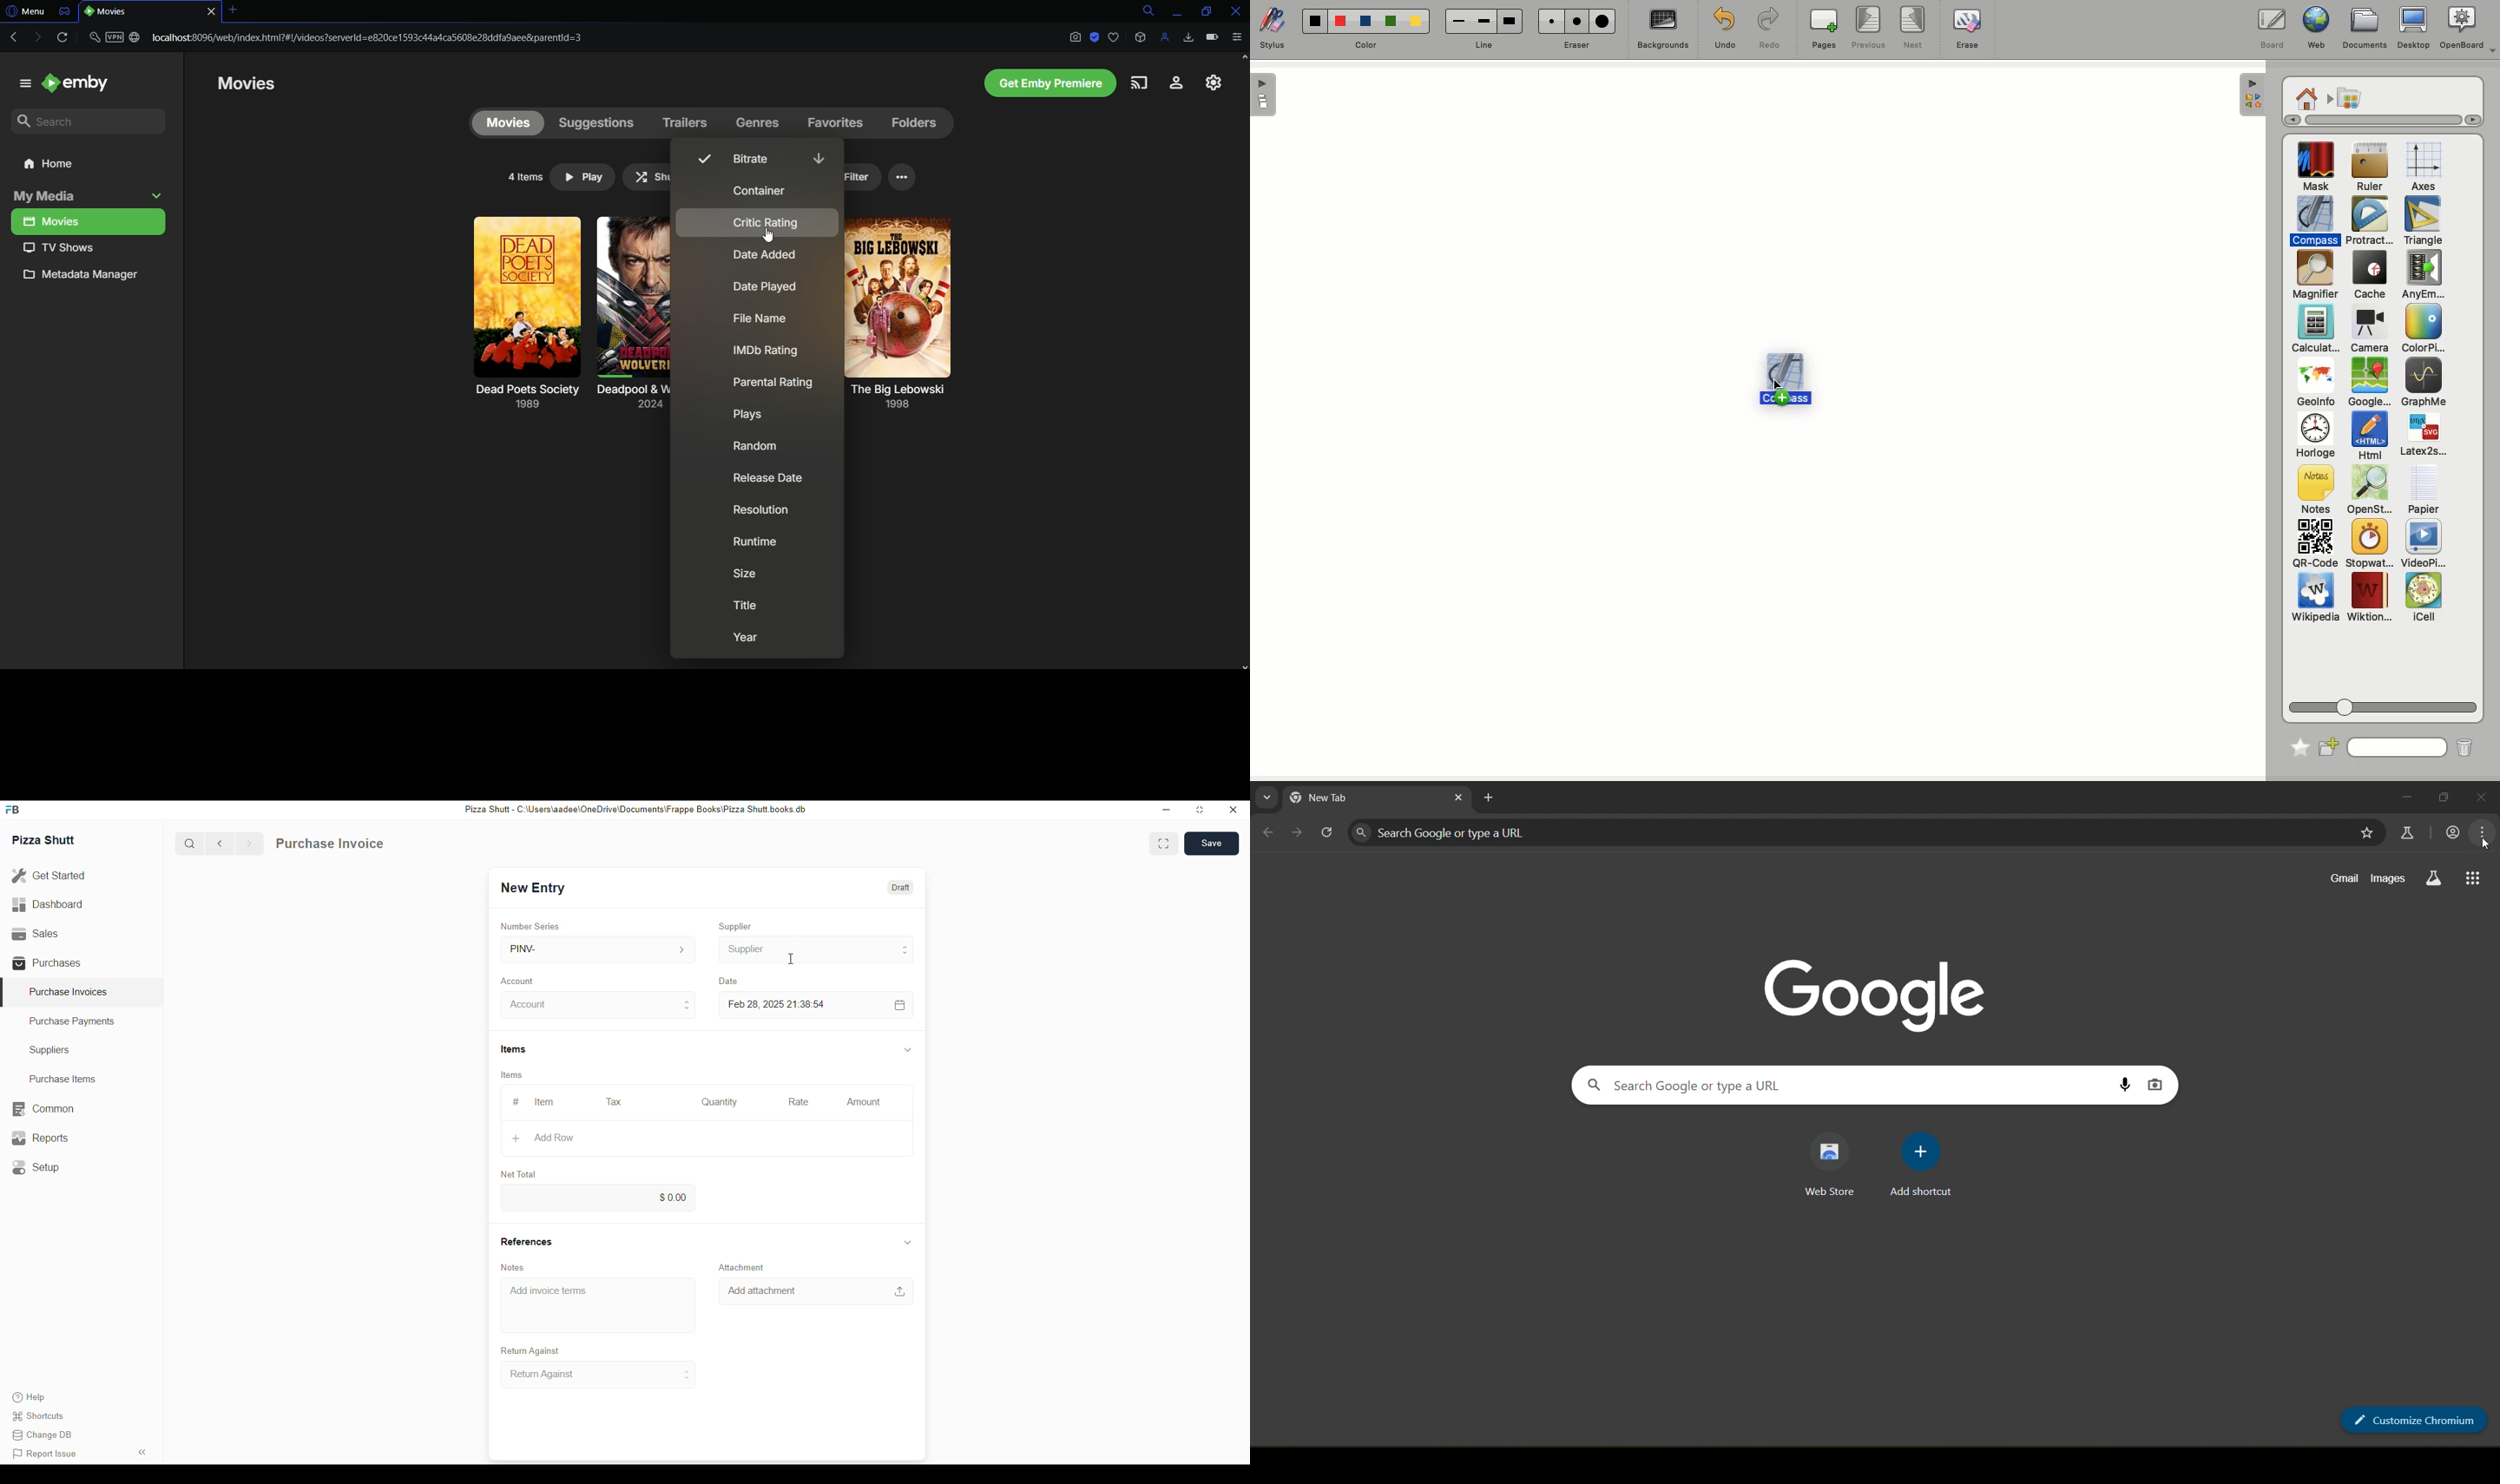 The width and height of the screenshot is (2520, 1484). Describe the element at coordinates (1198, 810) in the screenshot. I see `resize` at that location.